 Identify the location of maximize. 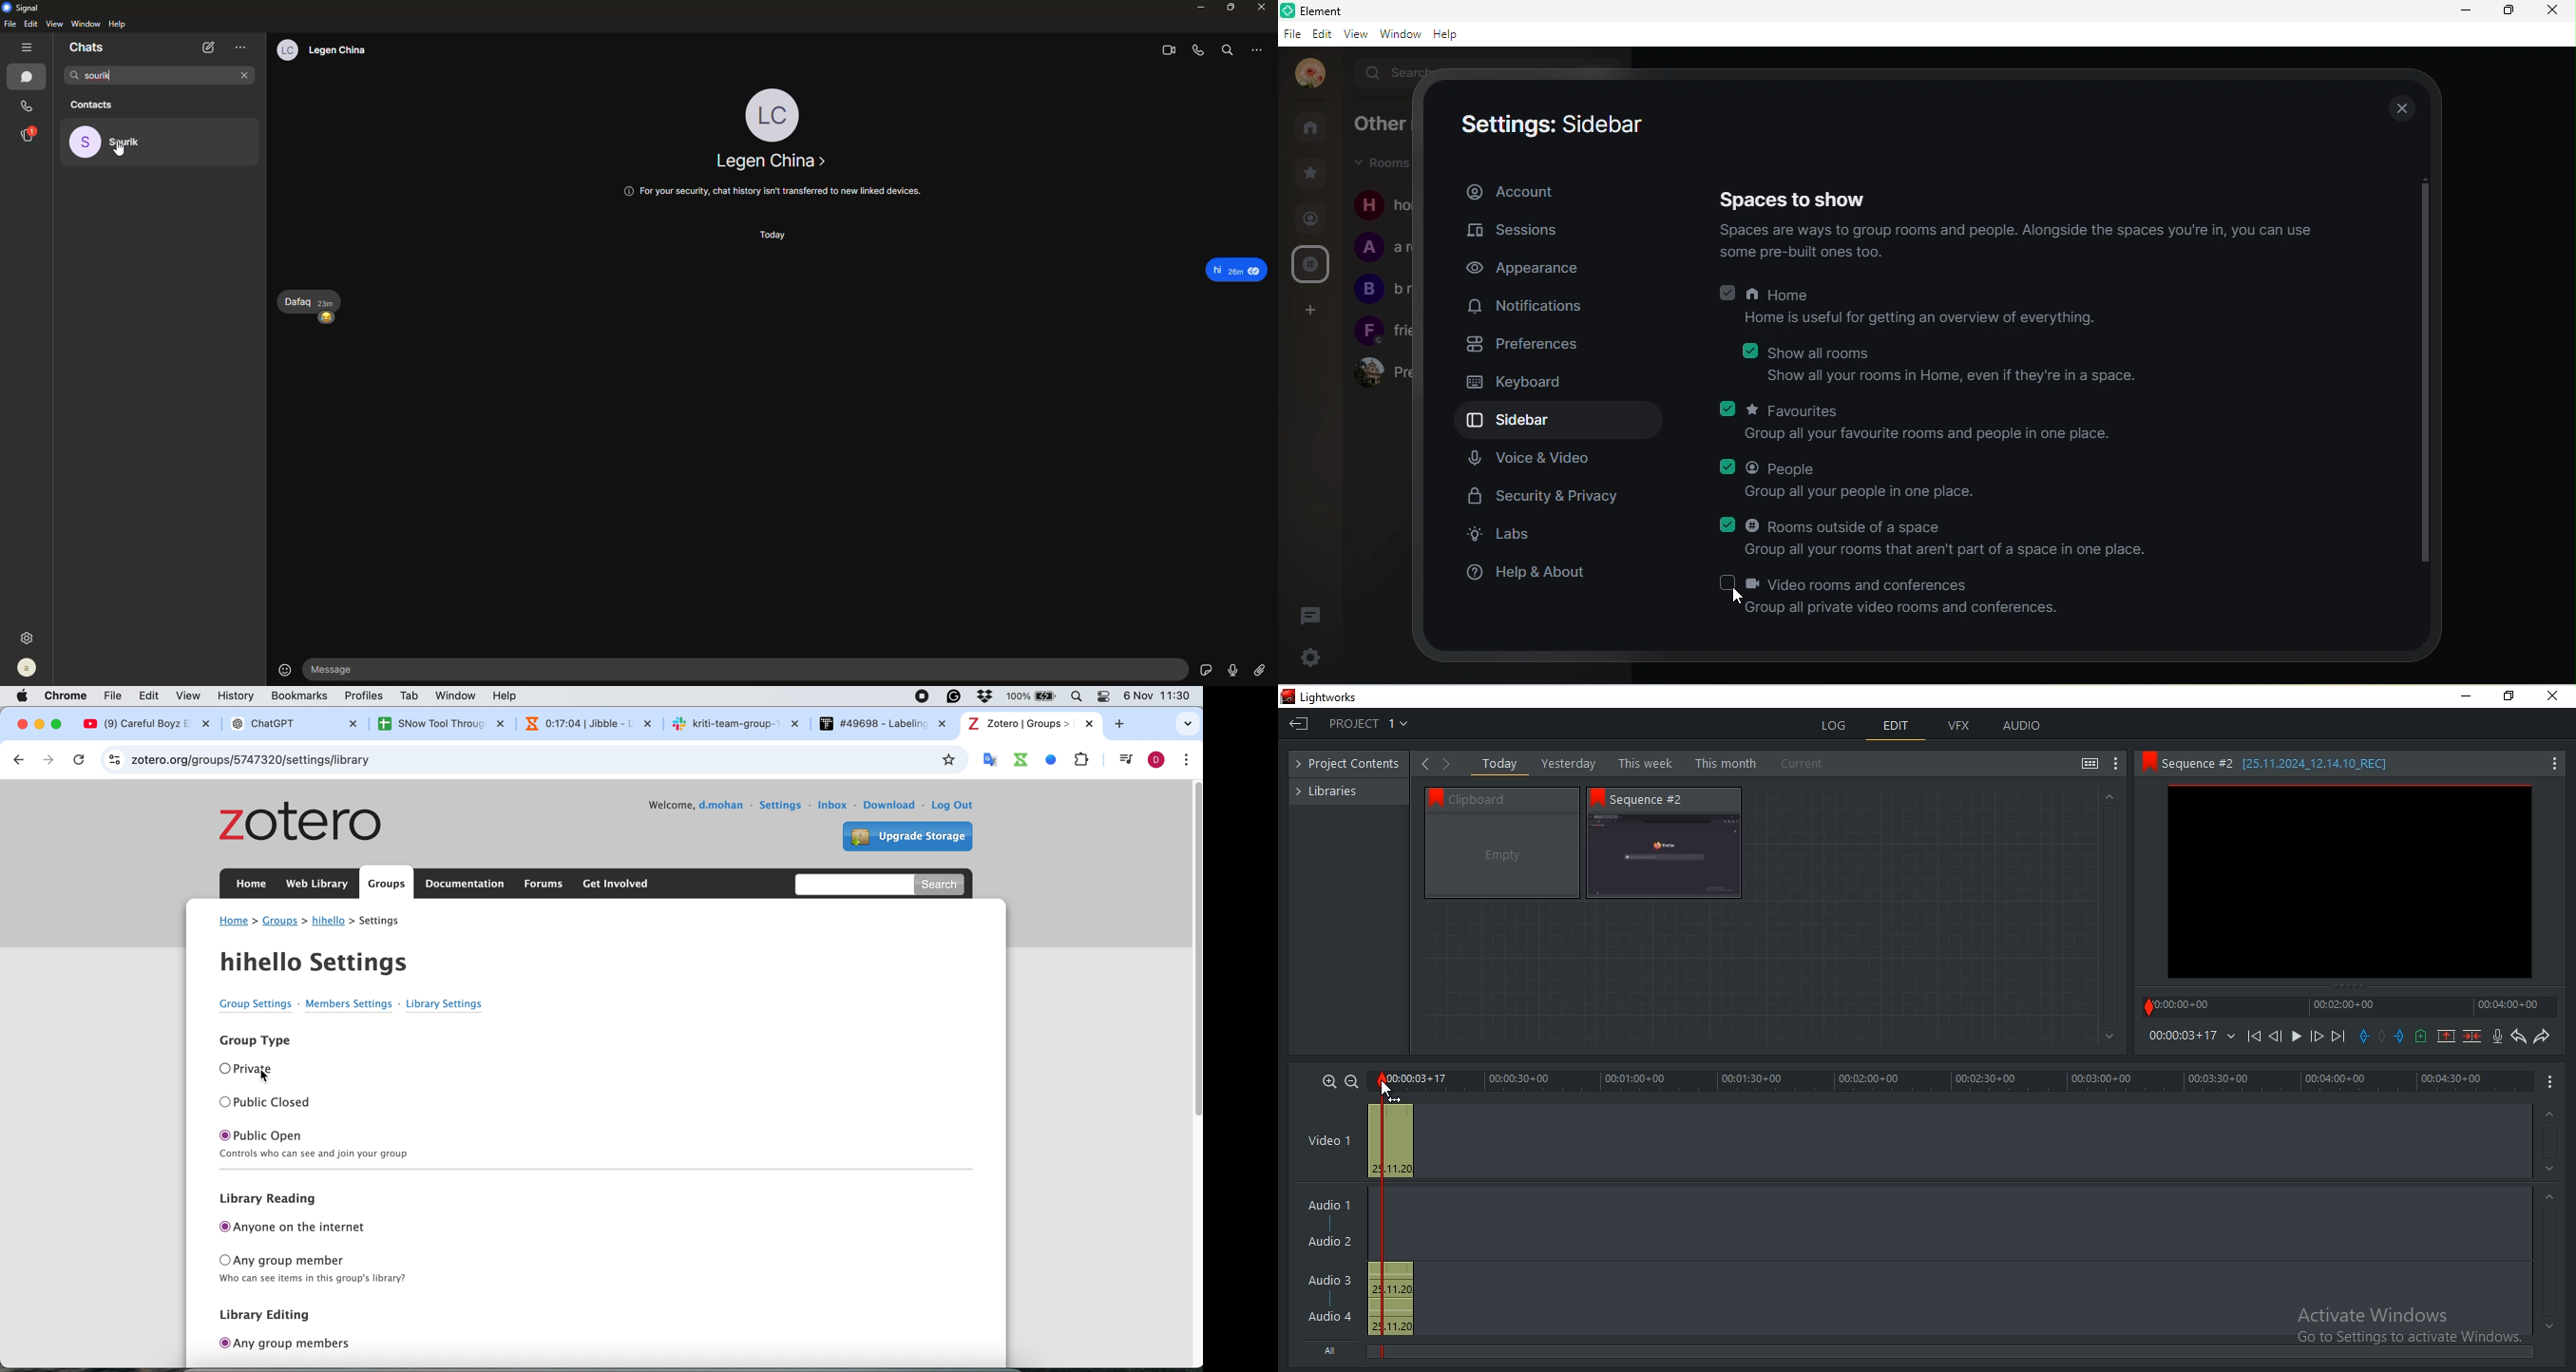
(1234, 10).